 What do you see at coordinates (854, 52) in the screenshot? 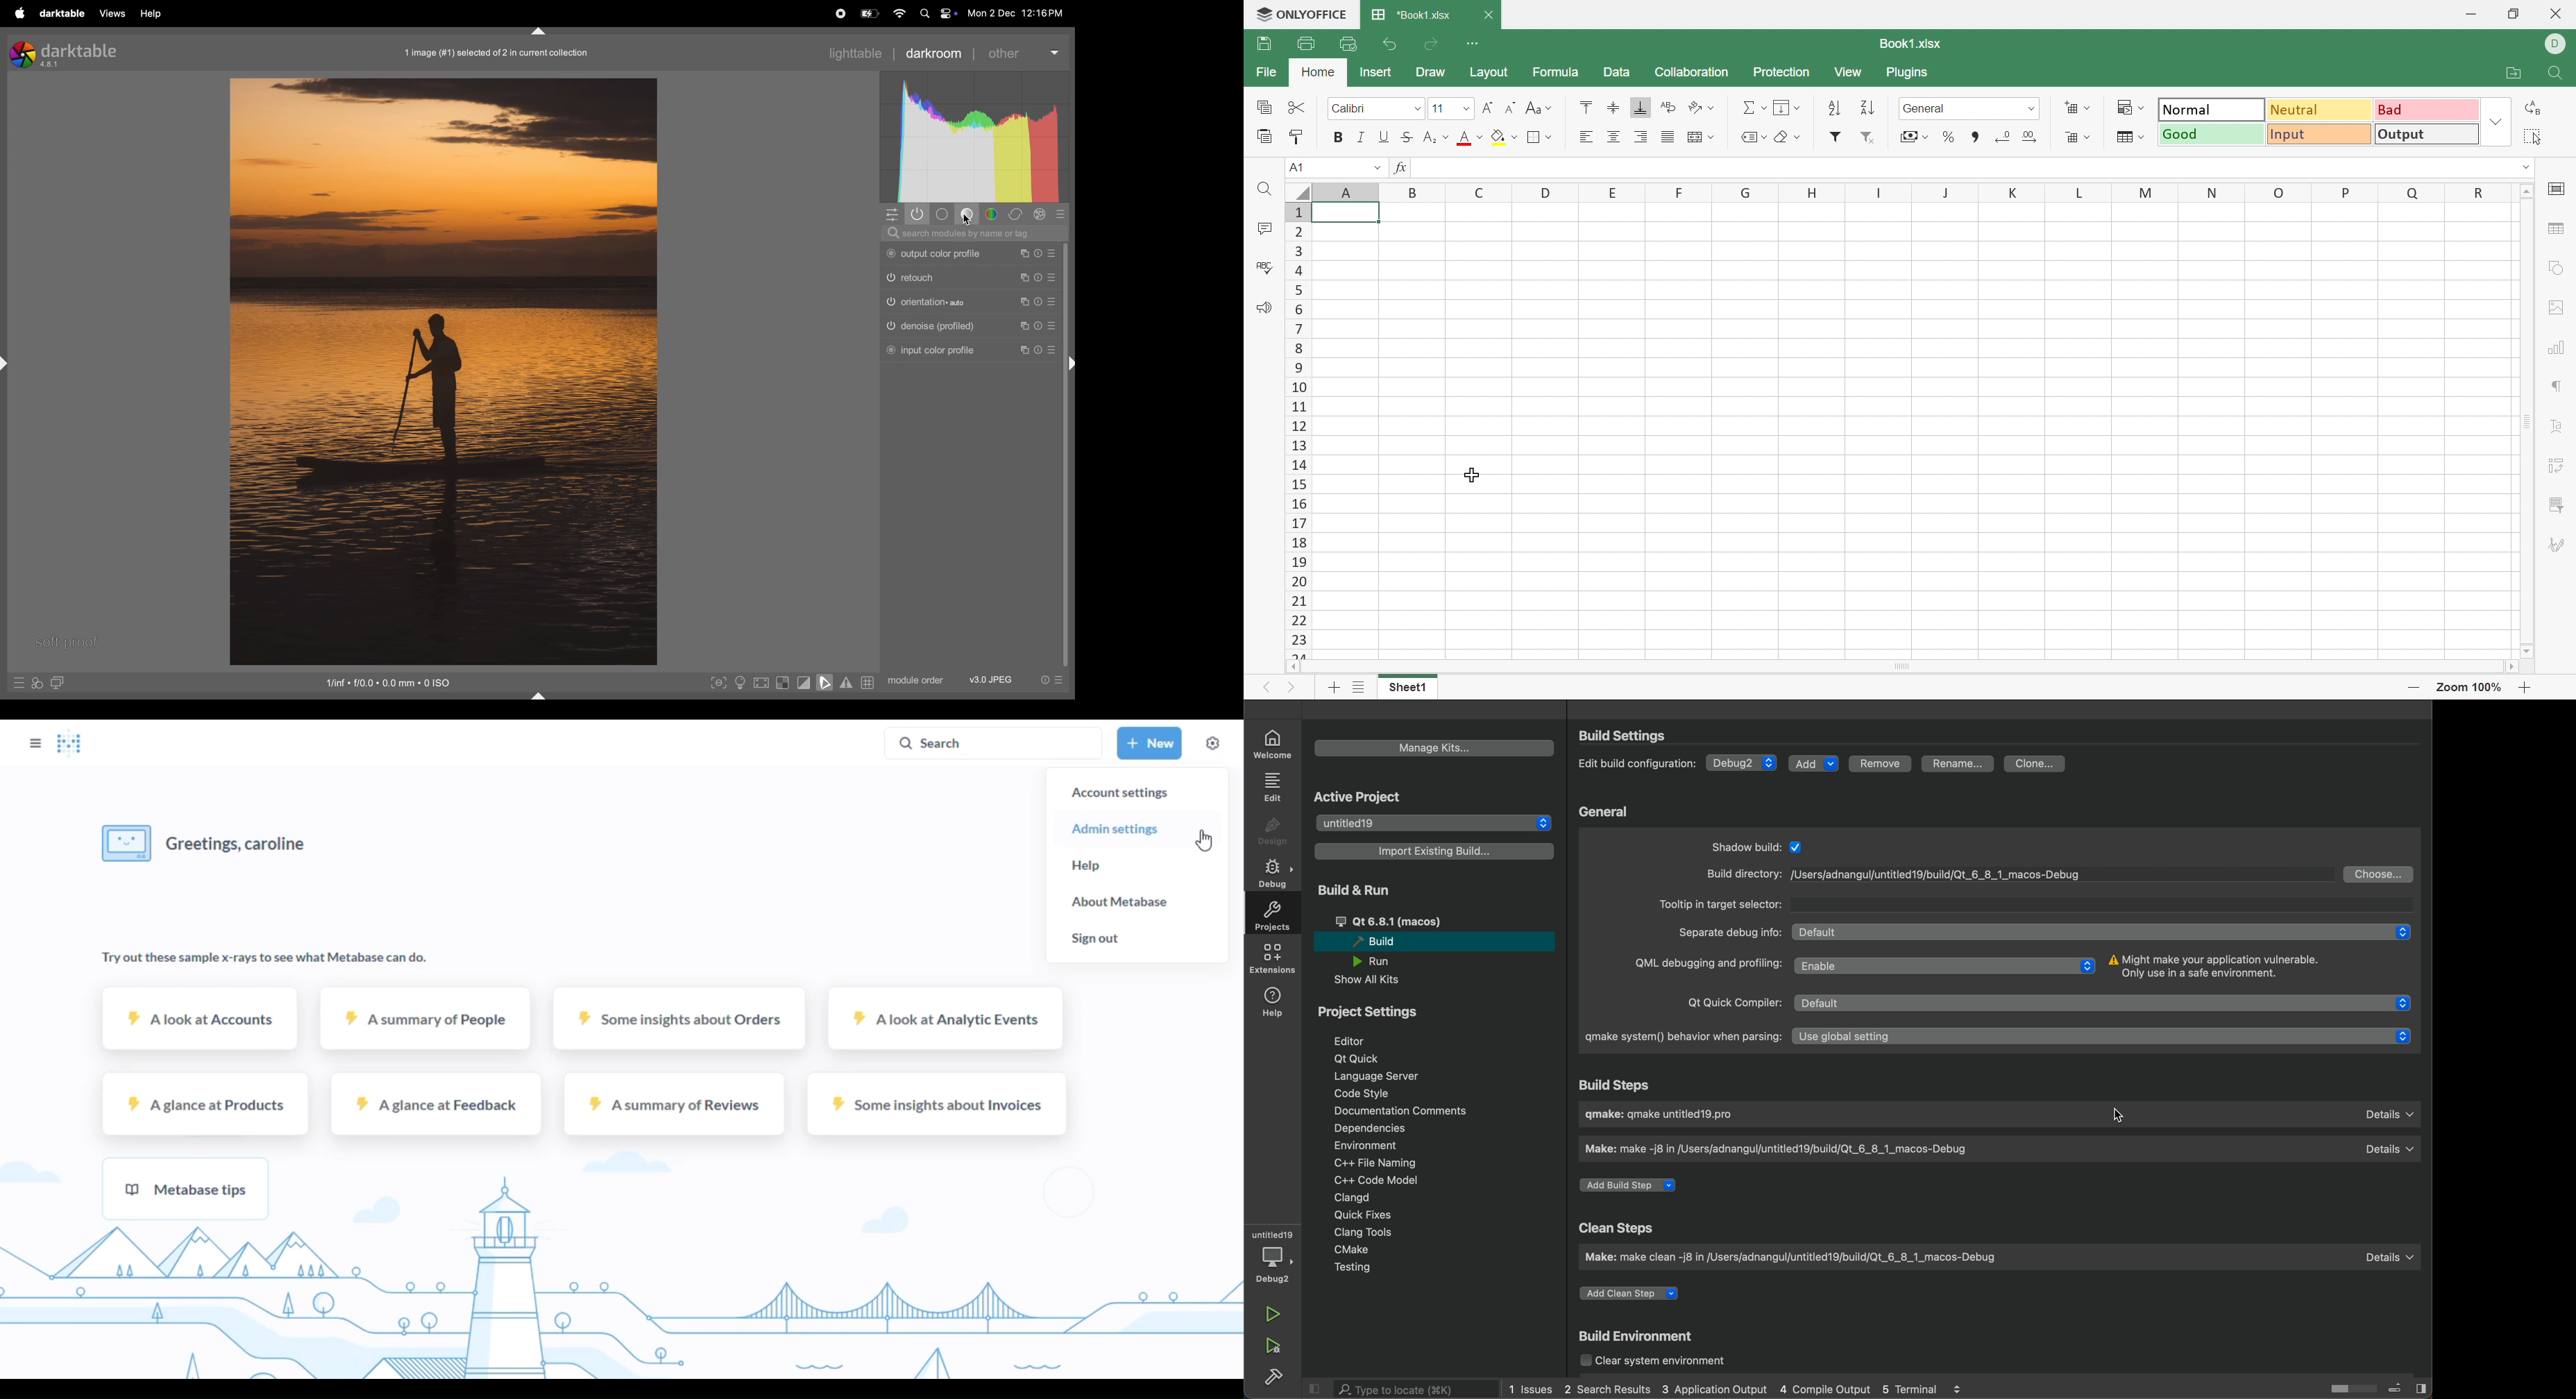
I see `lighttable` at bounding box center [854, 52].